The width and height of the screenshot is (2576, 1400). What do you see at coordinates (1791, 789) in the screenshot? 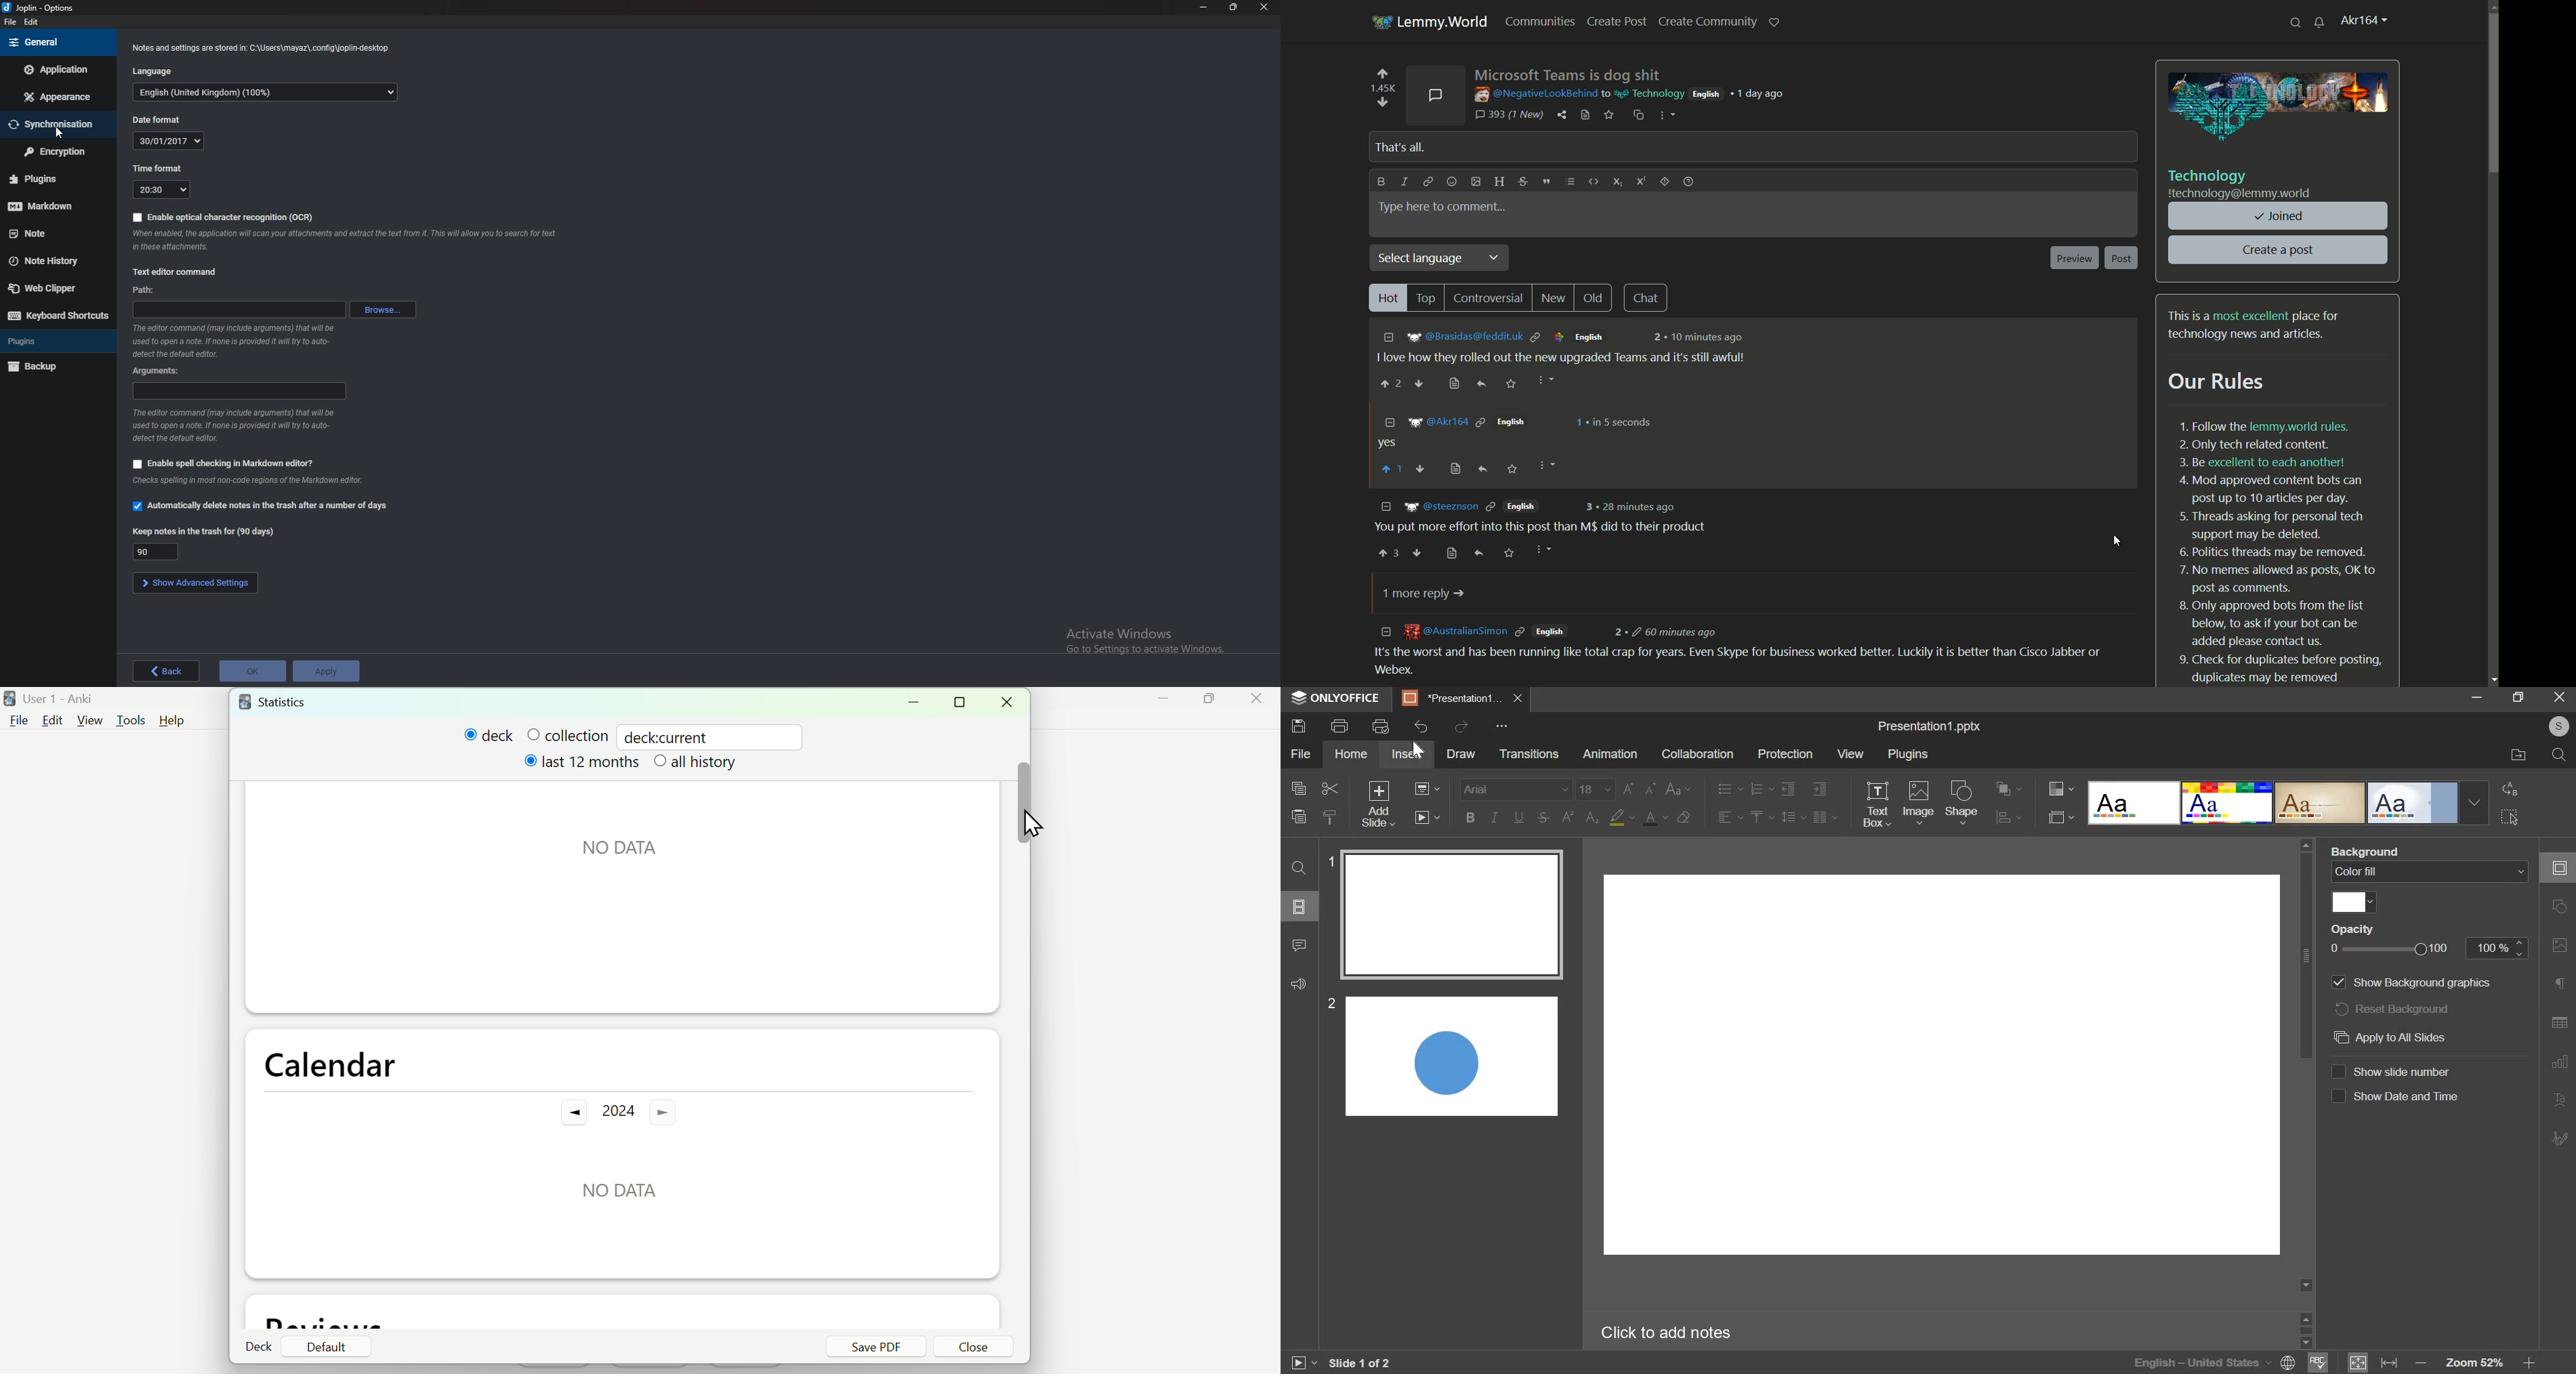
I see `indent increase` at bounding box center [1791, 789].